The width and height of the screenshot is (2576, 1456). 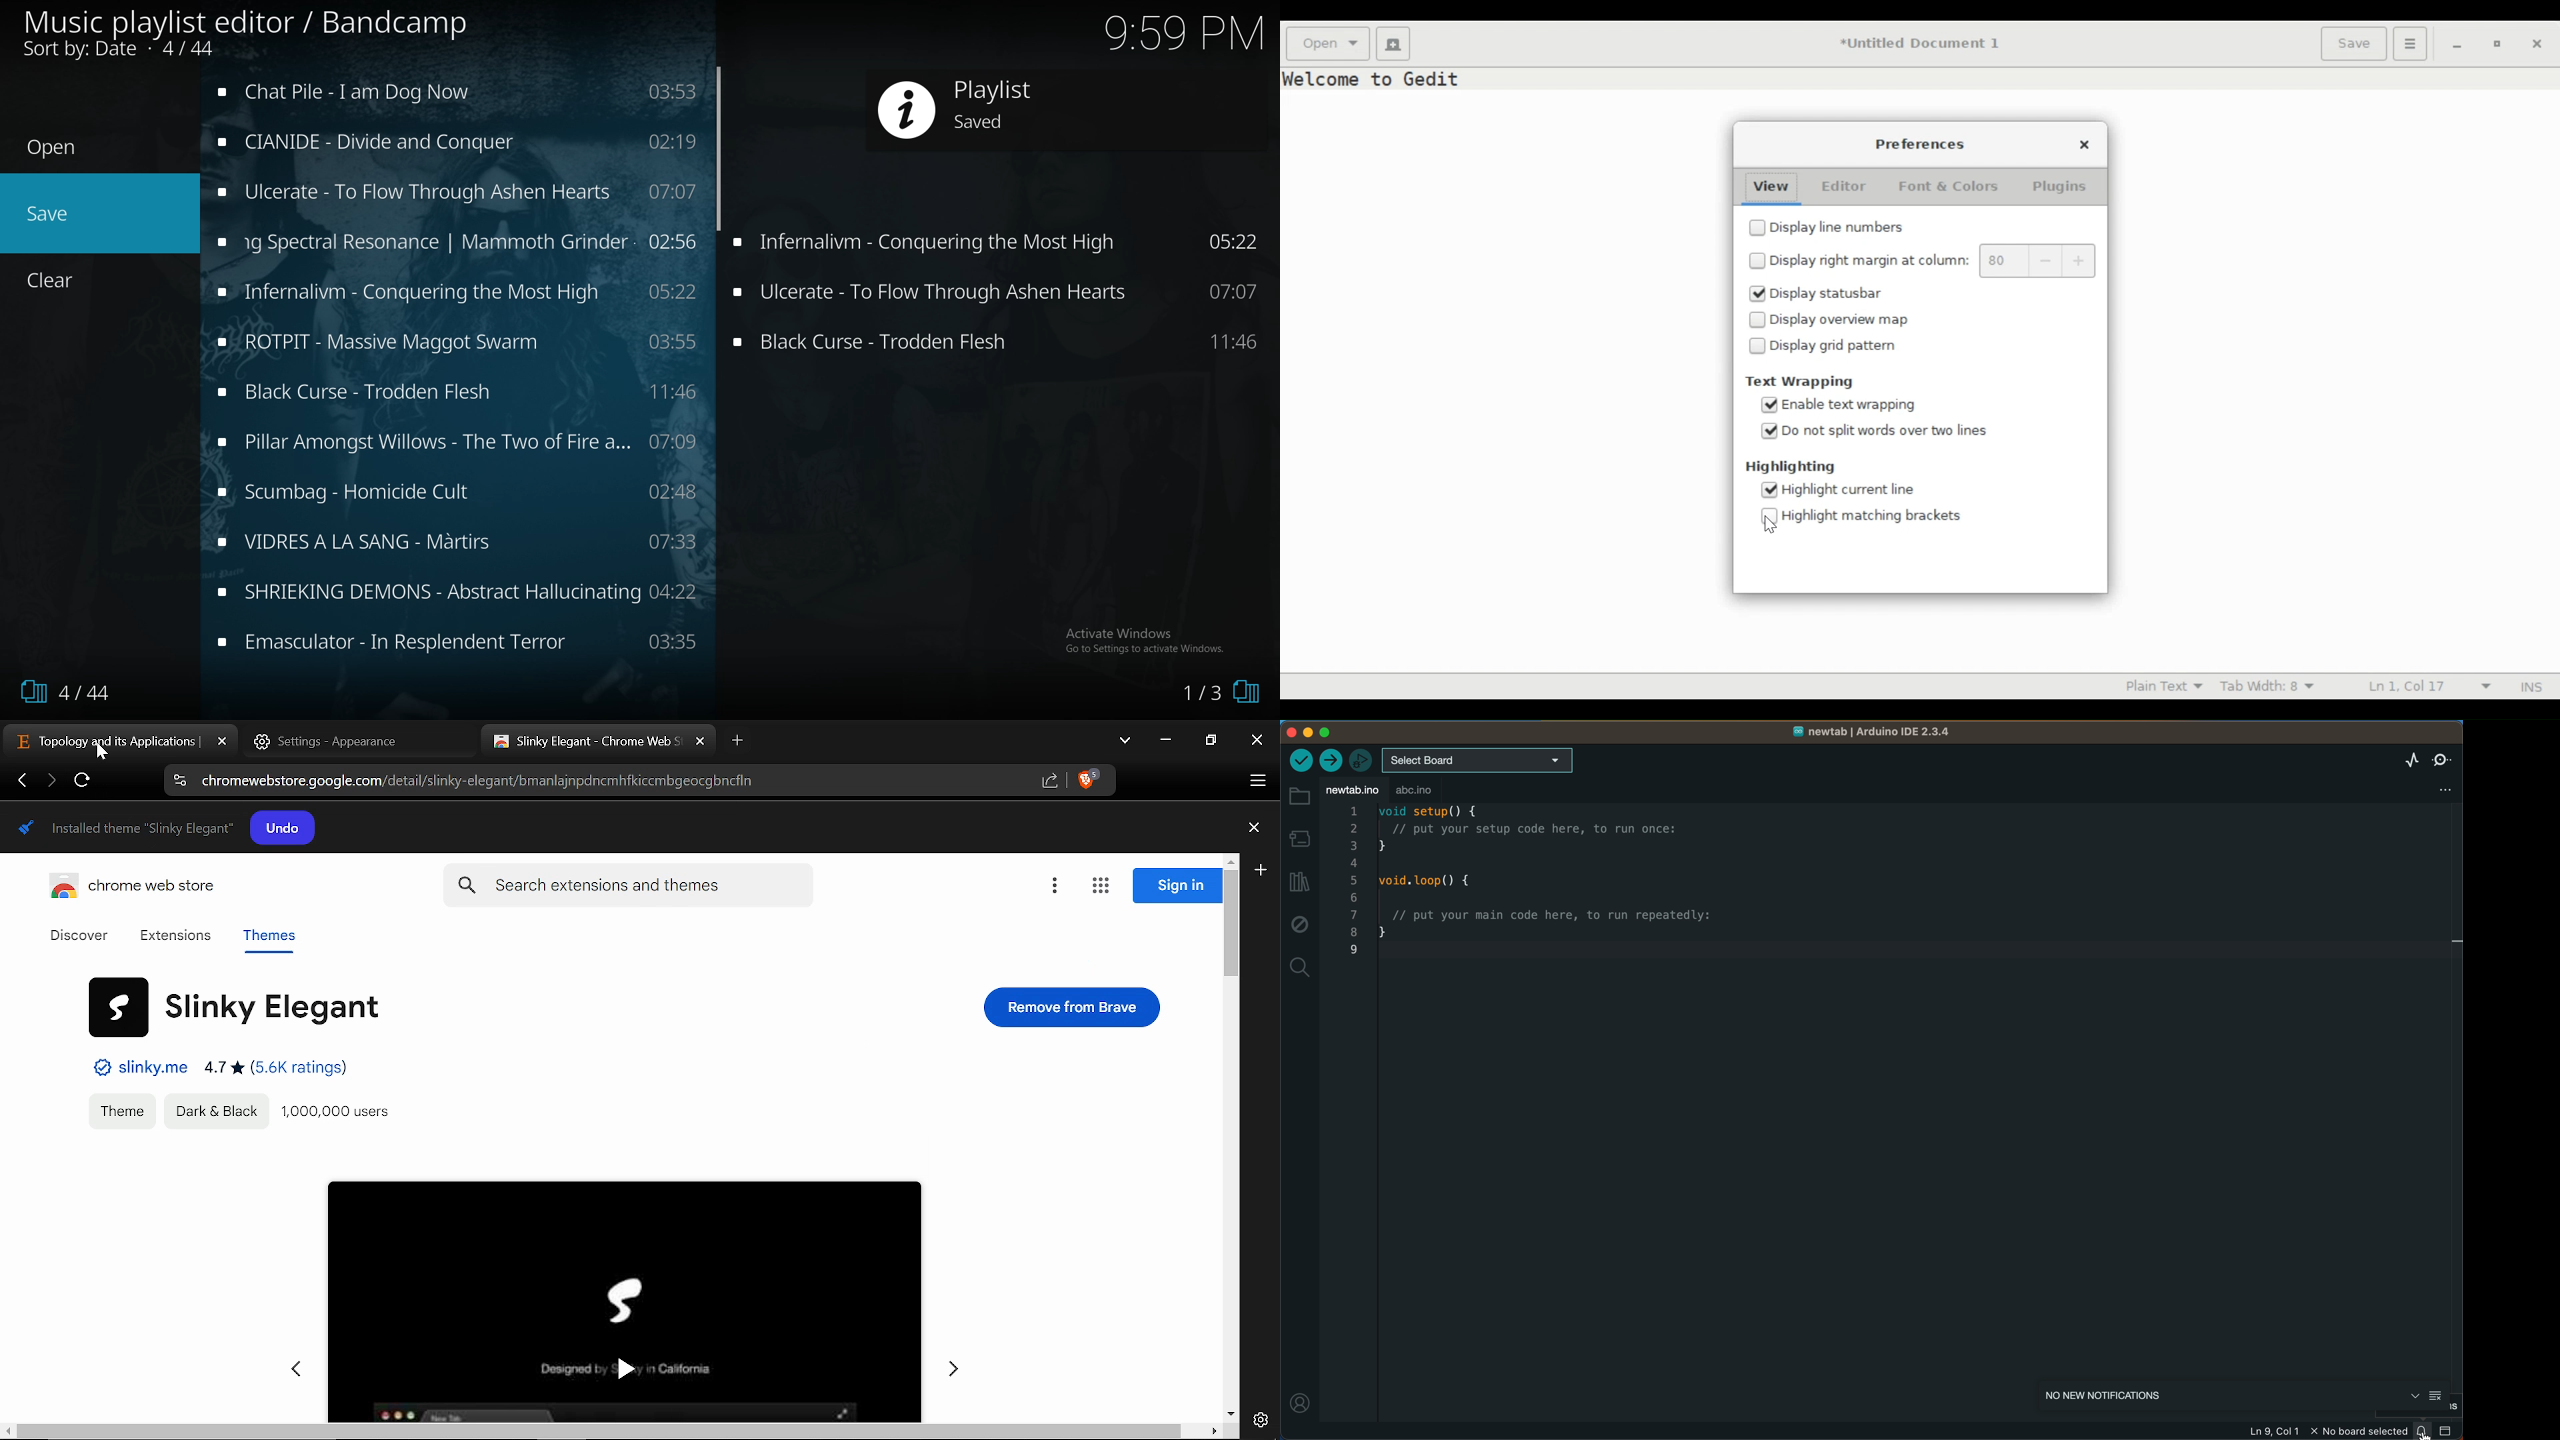 What do you see at coordinates (2527, 687) in the screenshot?
I see `INS` at bounding box center [2527, 687].